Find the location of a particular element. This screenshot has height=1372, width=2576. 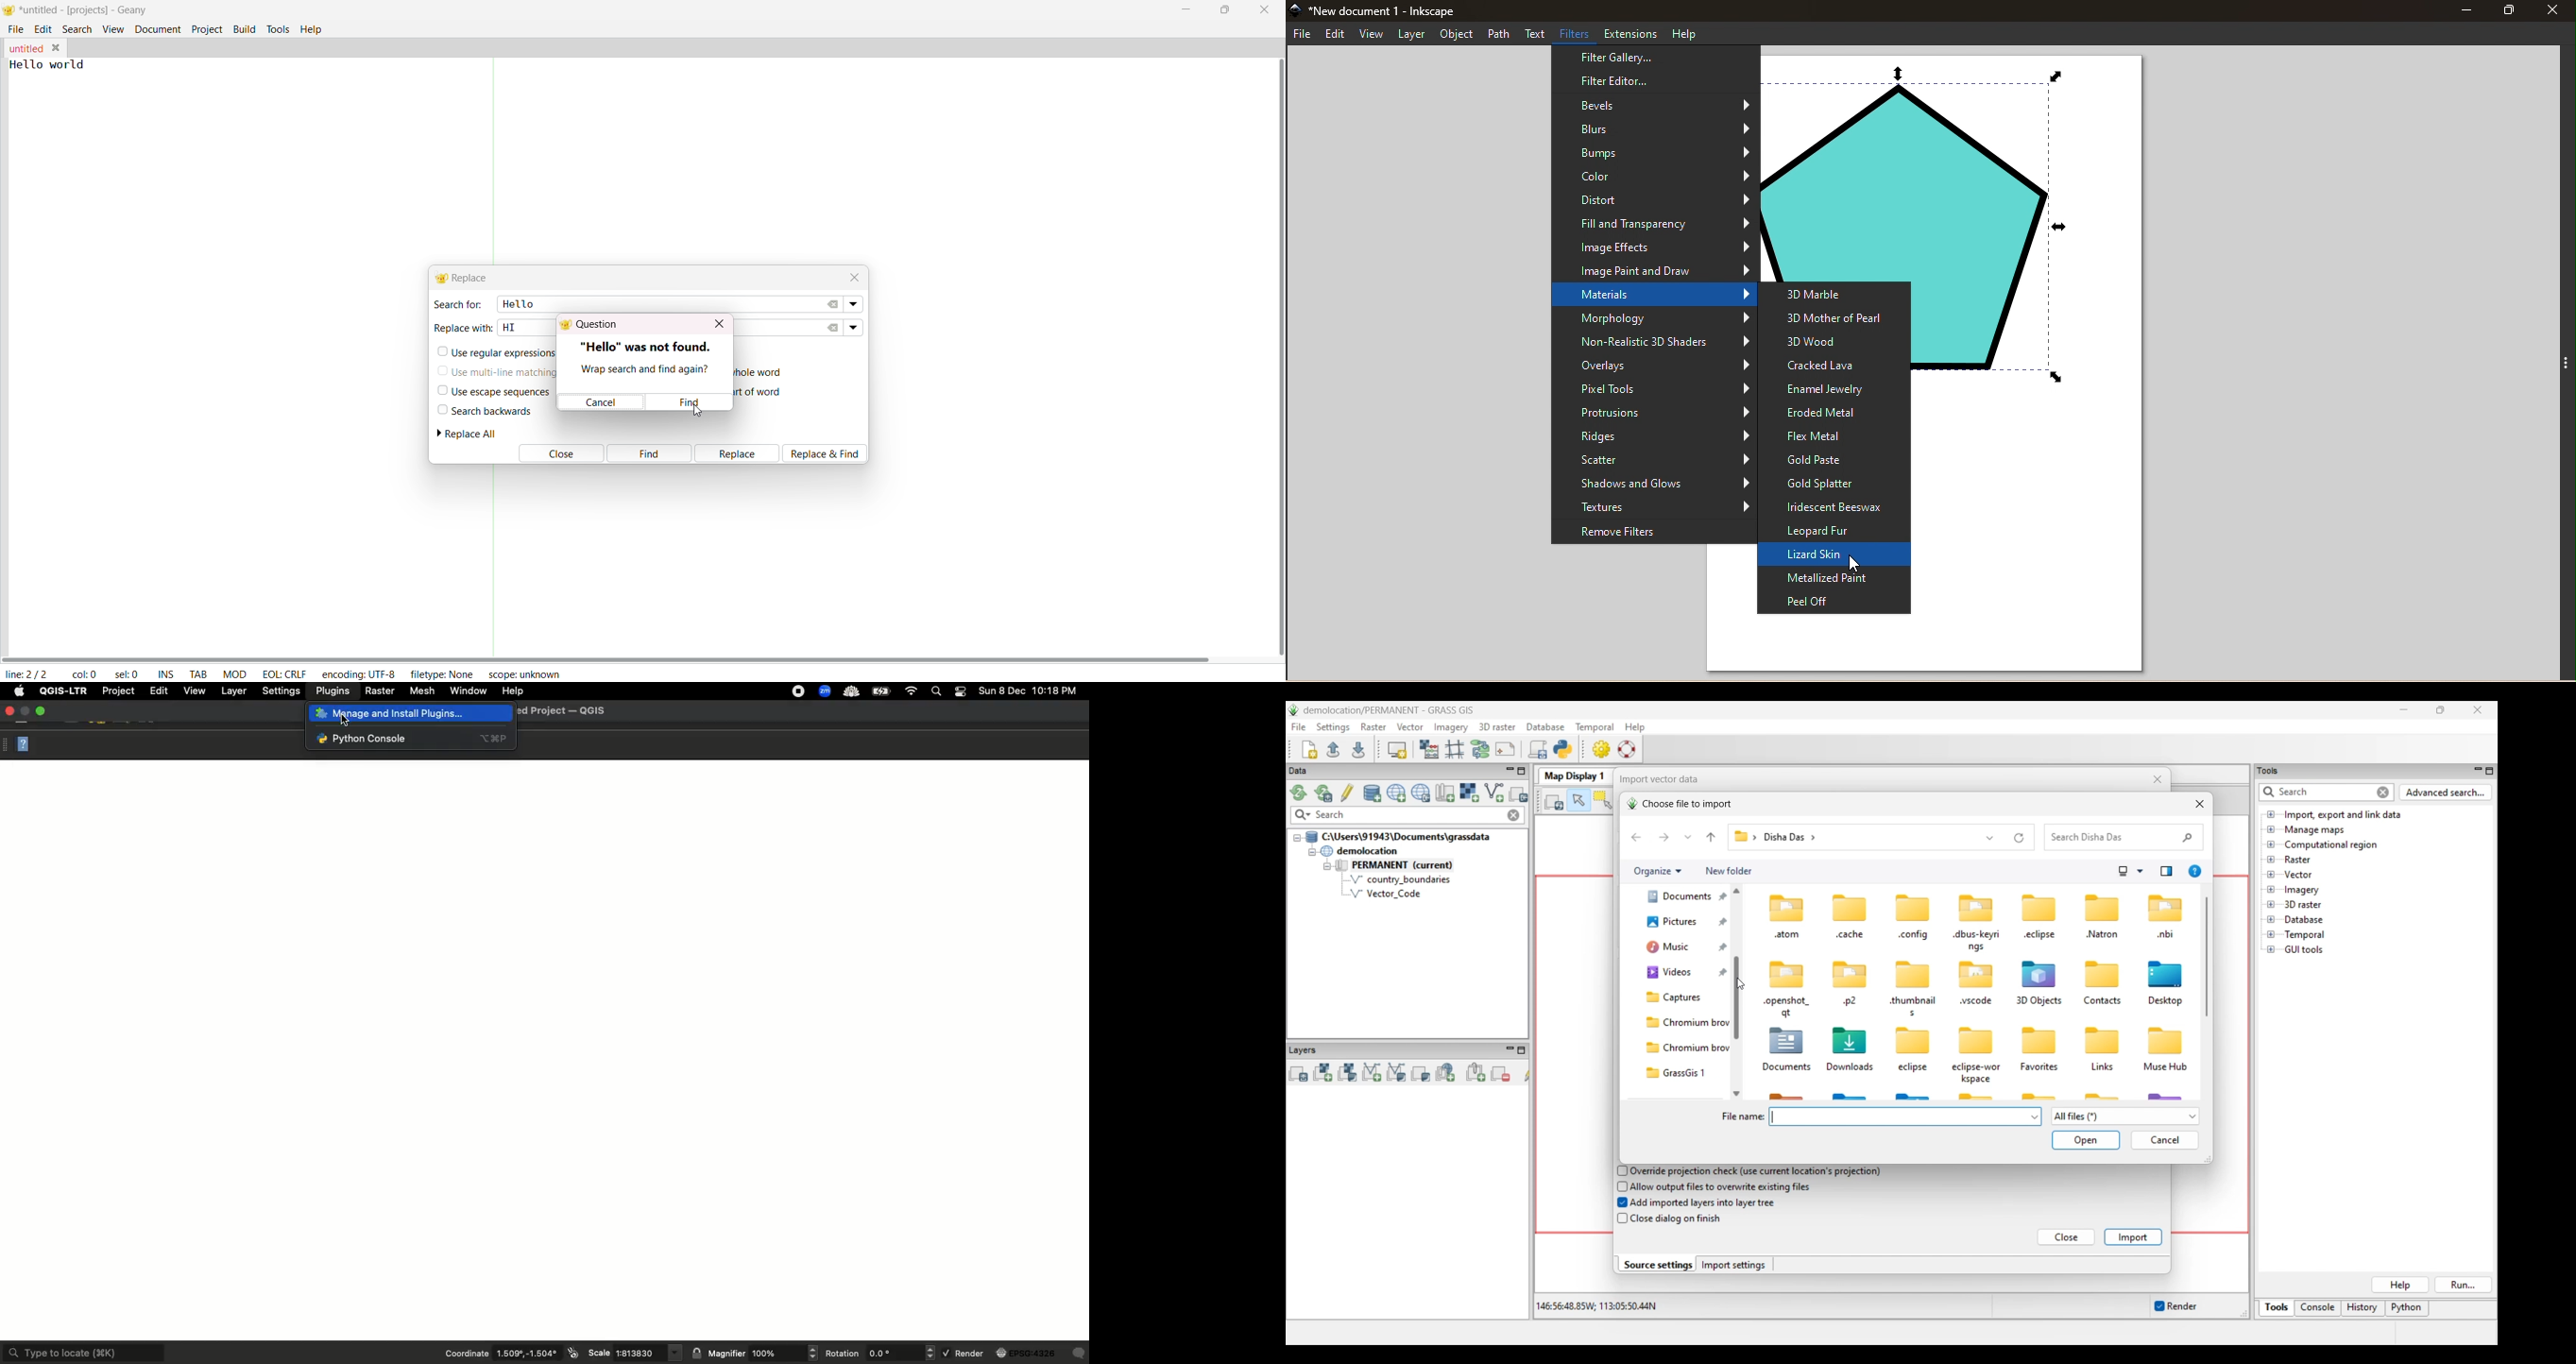

Cracked Lava is located at coordinates (1834, 366).